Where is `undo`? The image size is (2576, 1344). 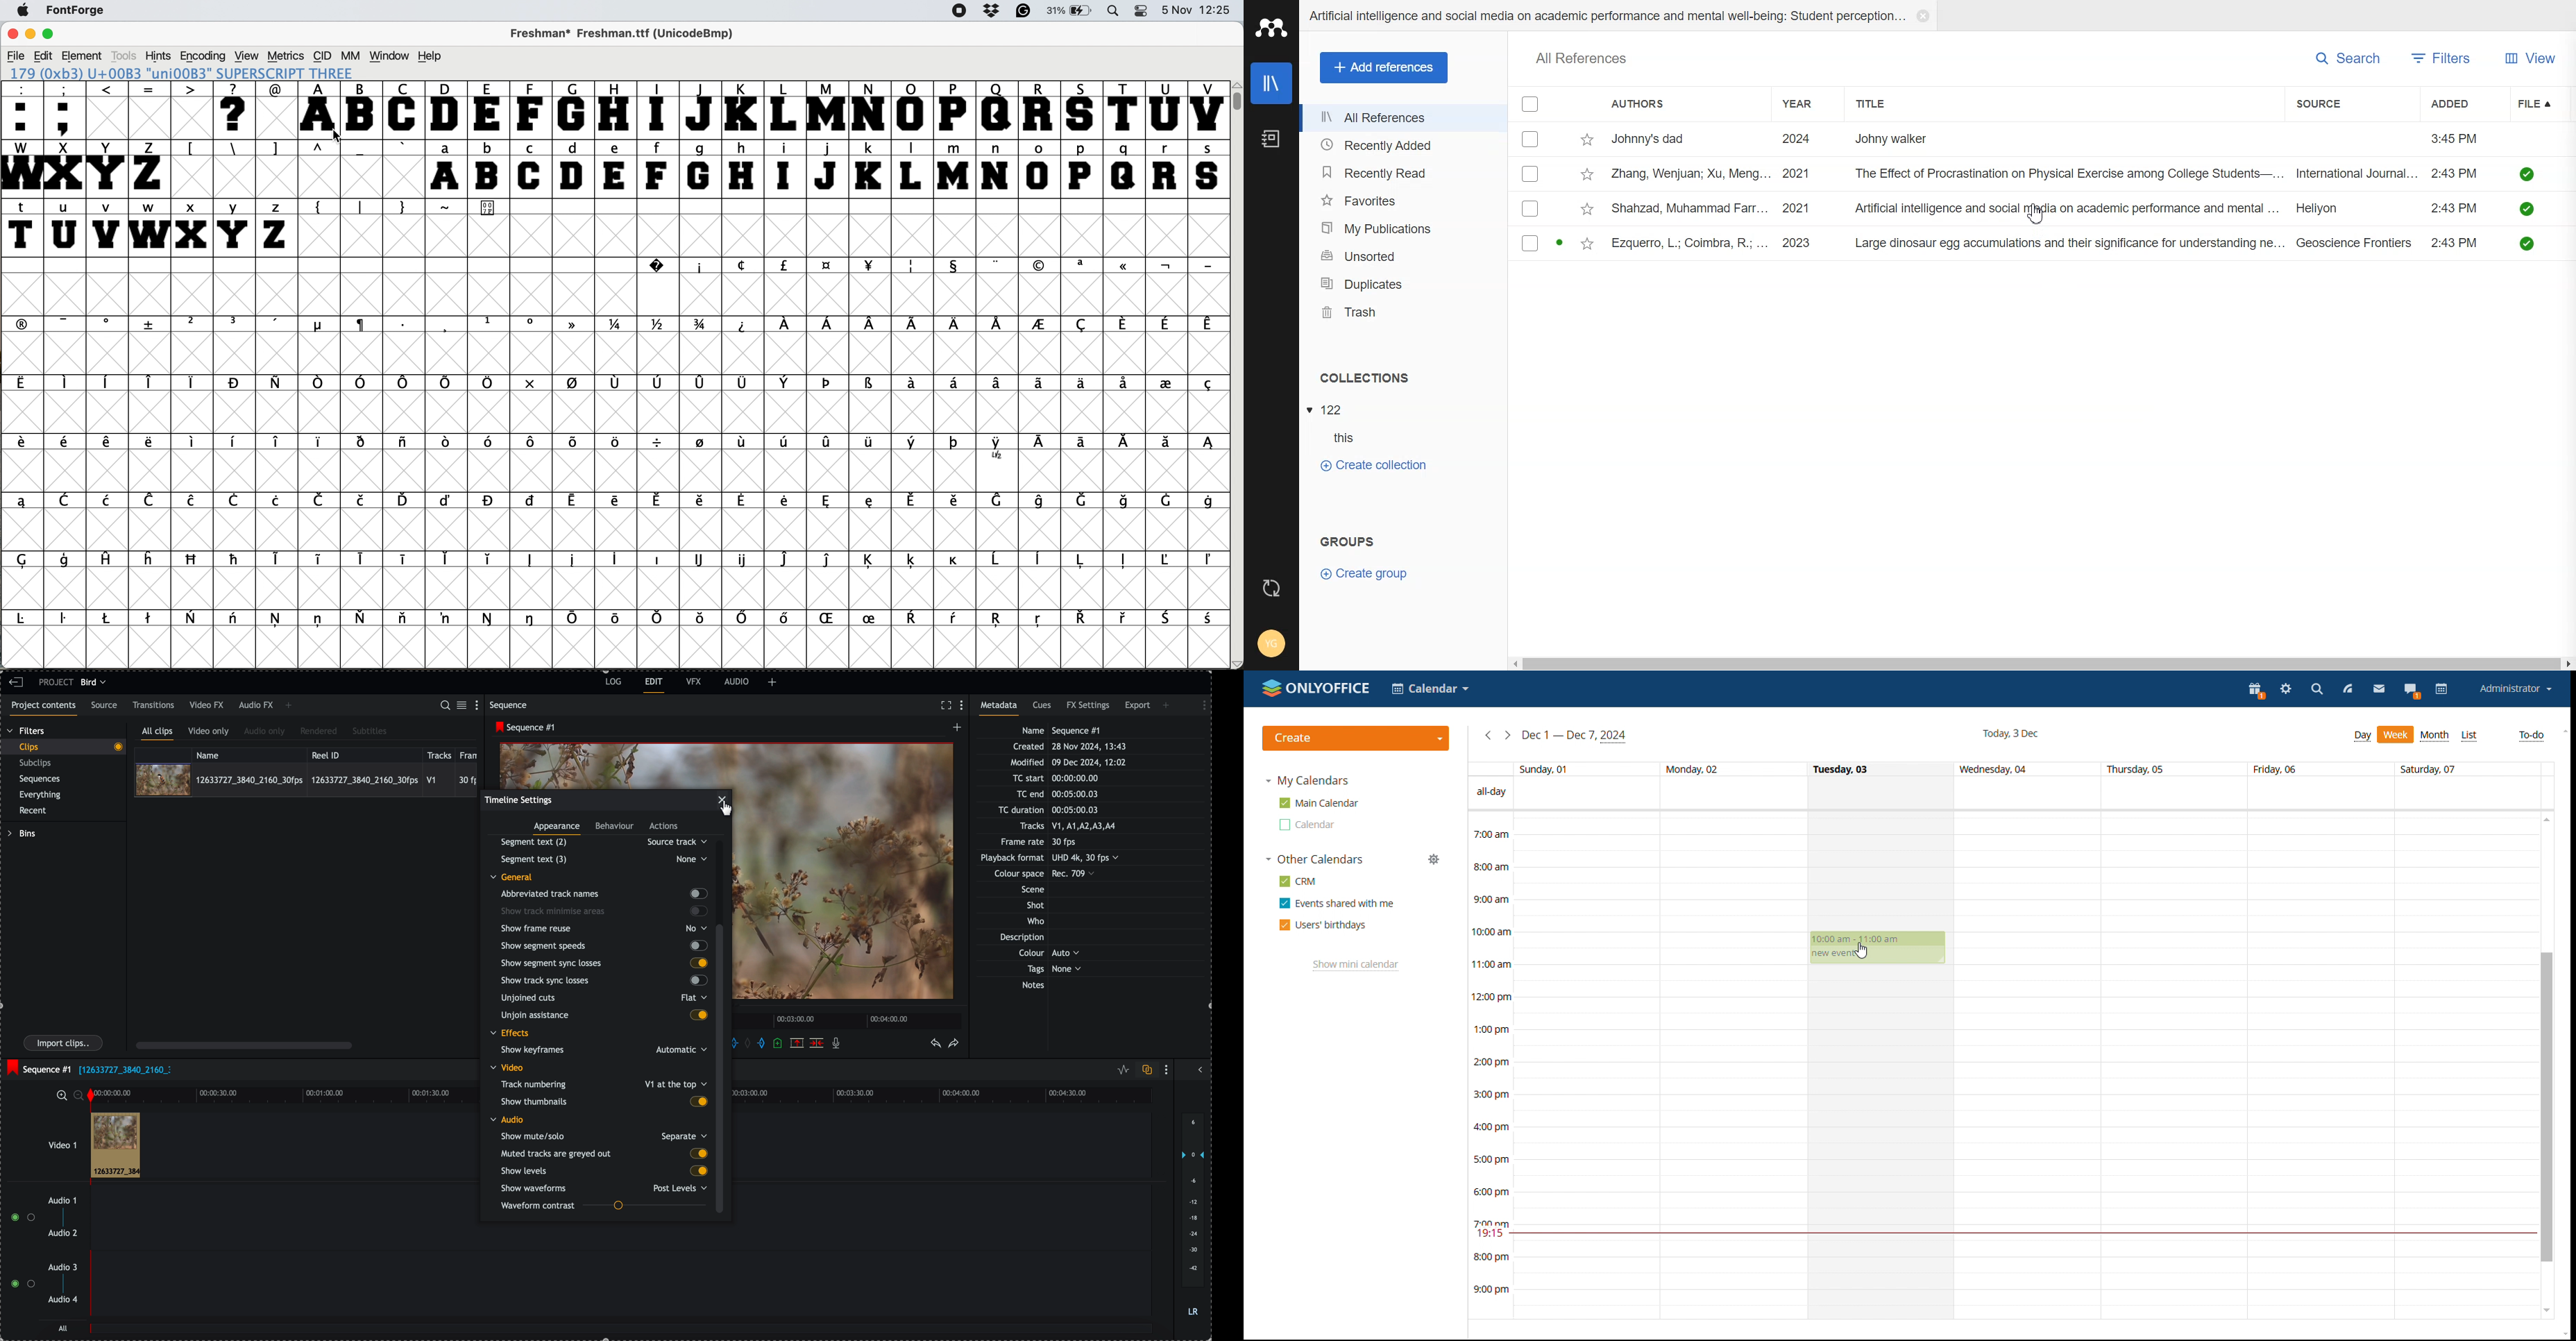
undo is located at coordinates (937, 1044).